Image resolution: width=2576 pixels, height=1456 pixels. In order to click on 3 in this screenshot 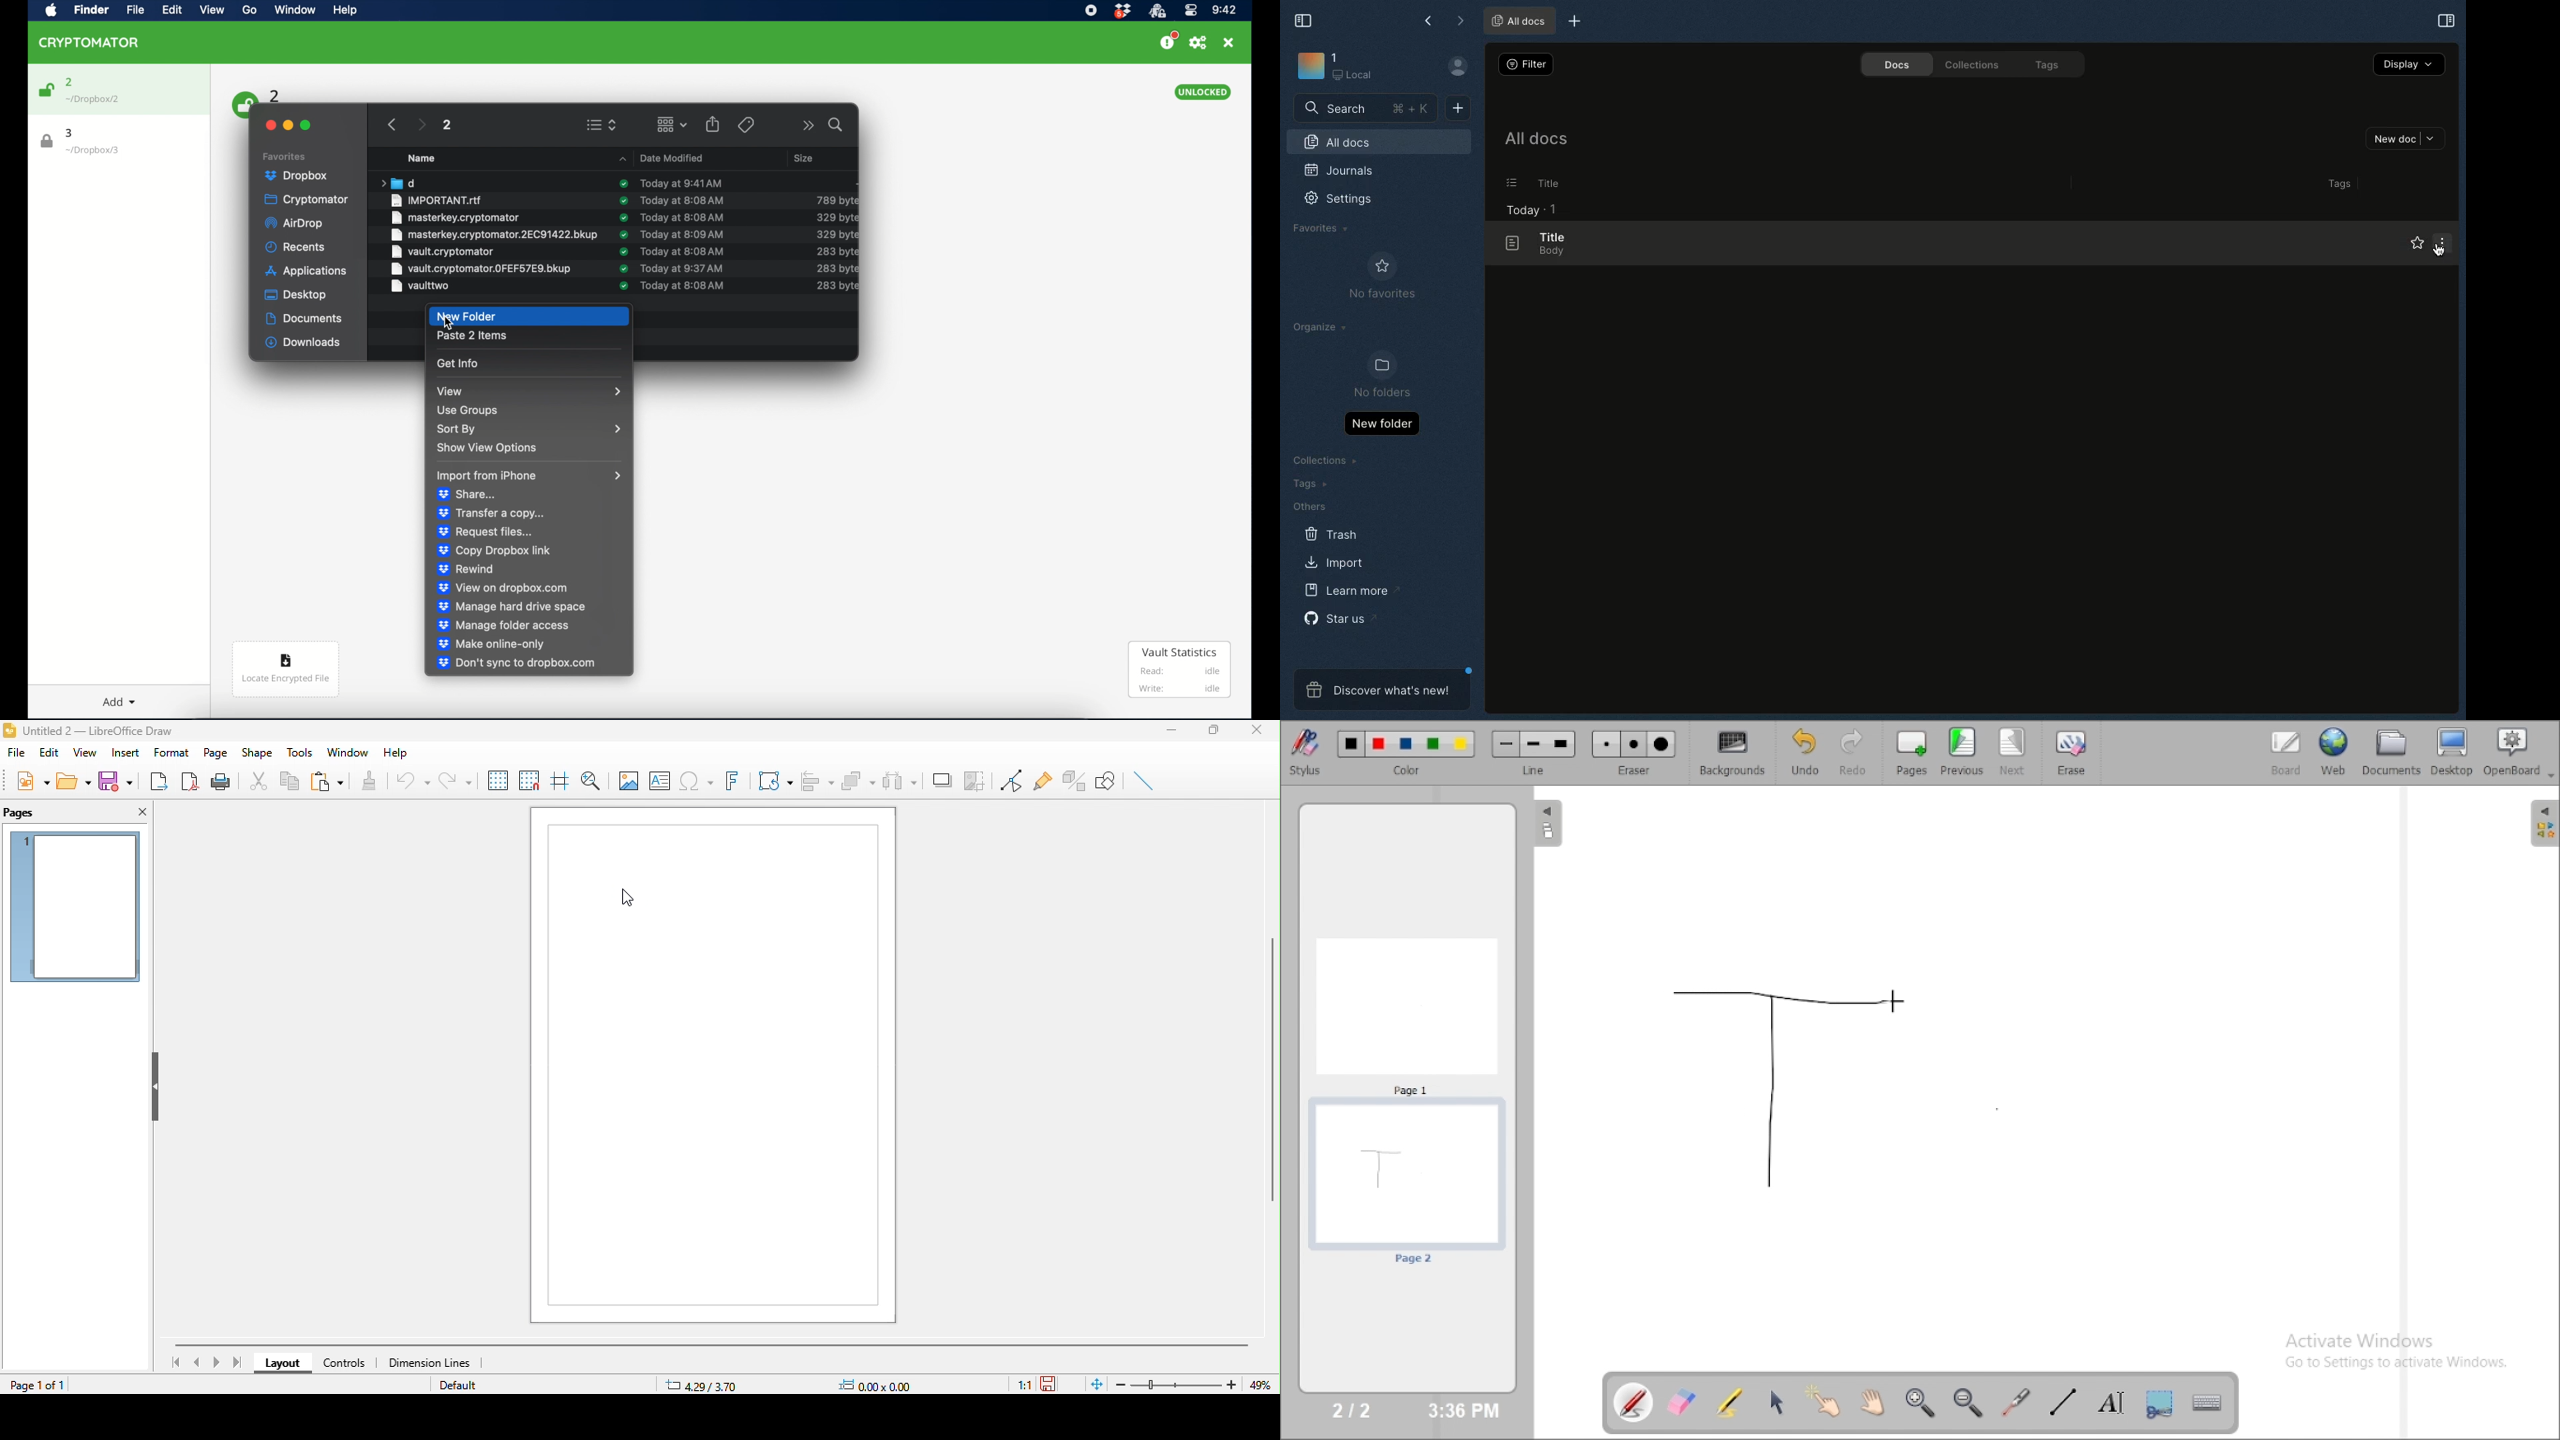, I will do `click(70, 133)`.